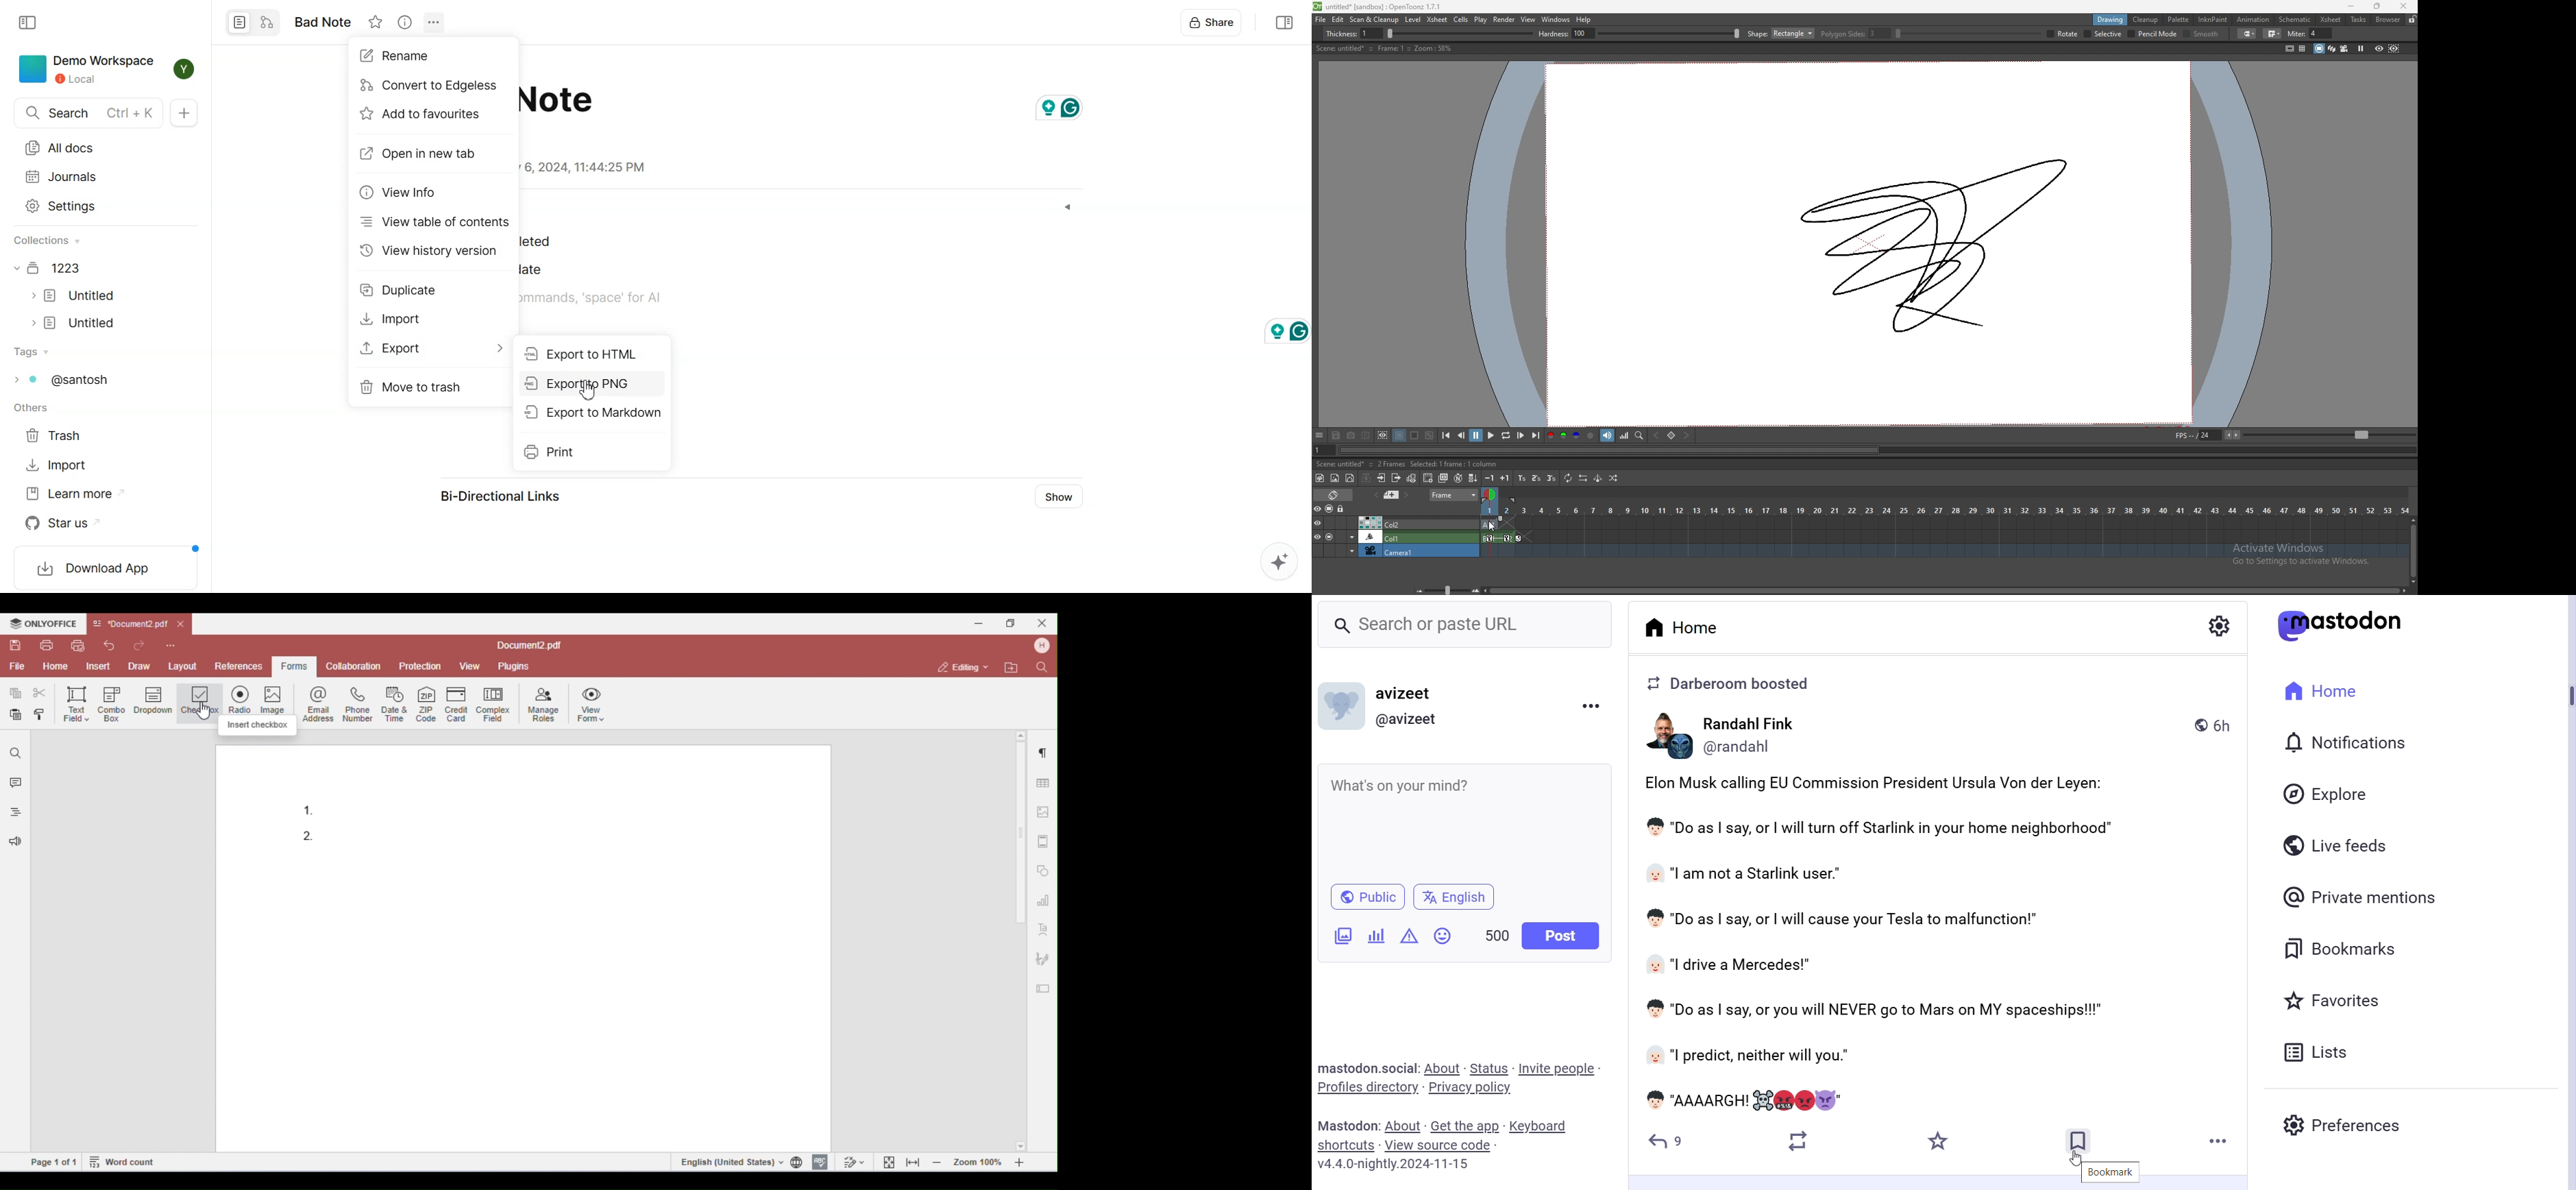 This screenshot has height=1204, width=2576. What do you see at coordinates (1505, 20) in the screenshot?
I see `render` at bounding box center [1505, 20].